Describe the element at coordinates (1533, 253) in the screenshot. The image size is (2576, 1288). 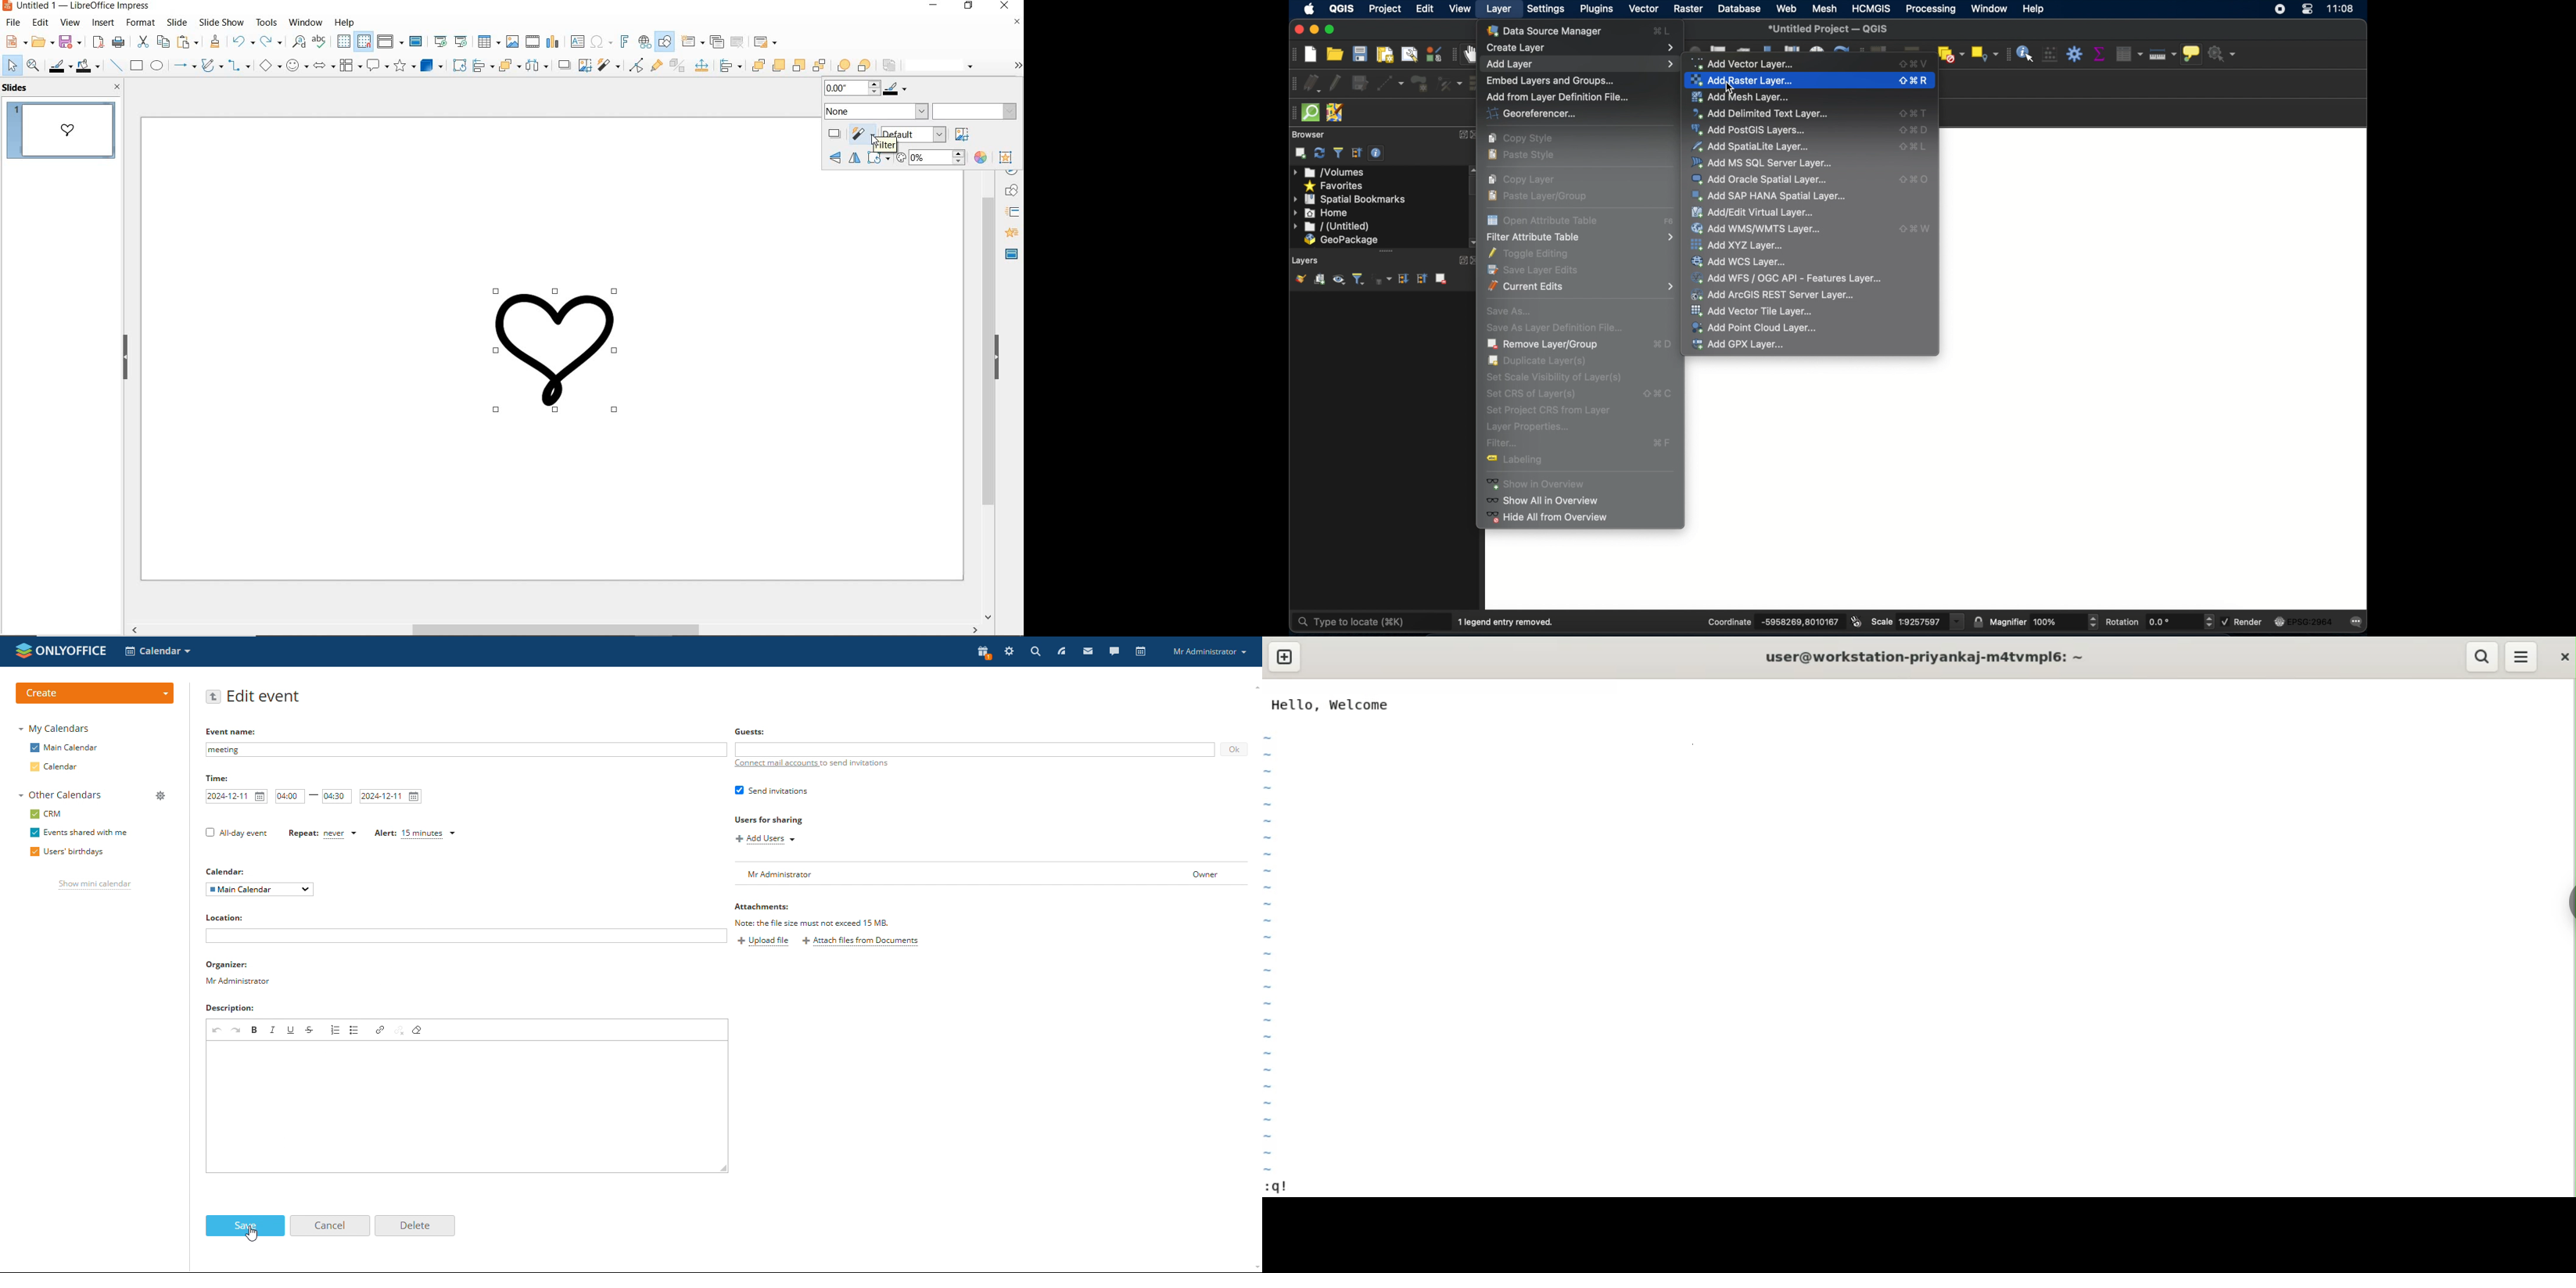
I see `toggle editing` at that location.